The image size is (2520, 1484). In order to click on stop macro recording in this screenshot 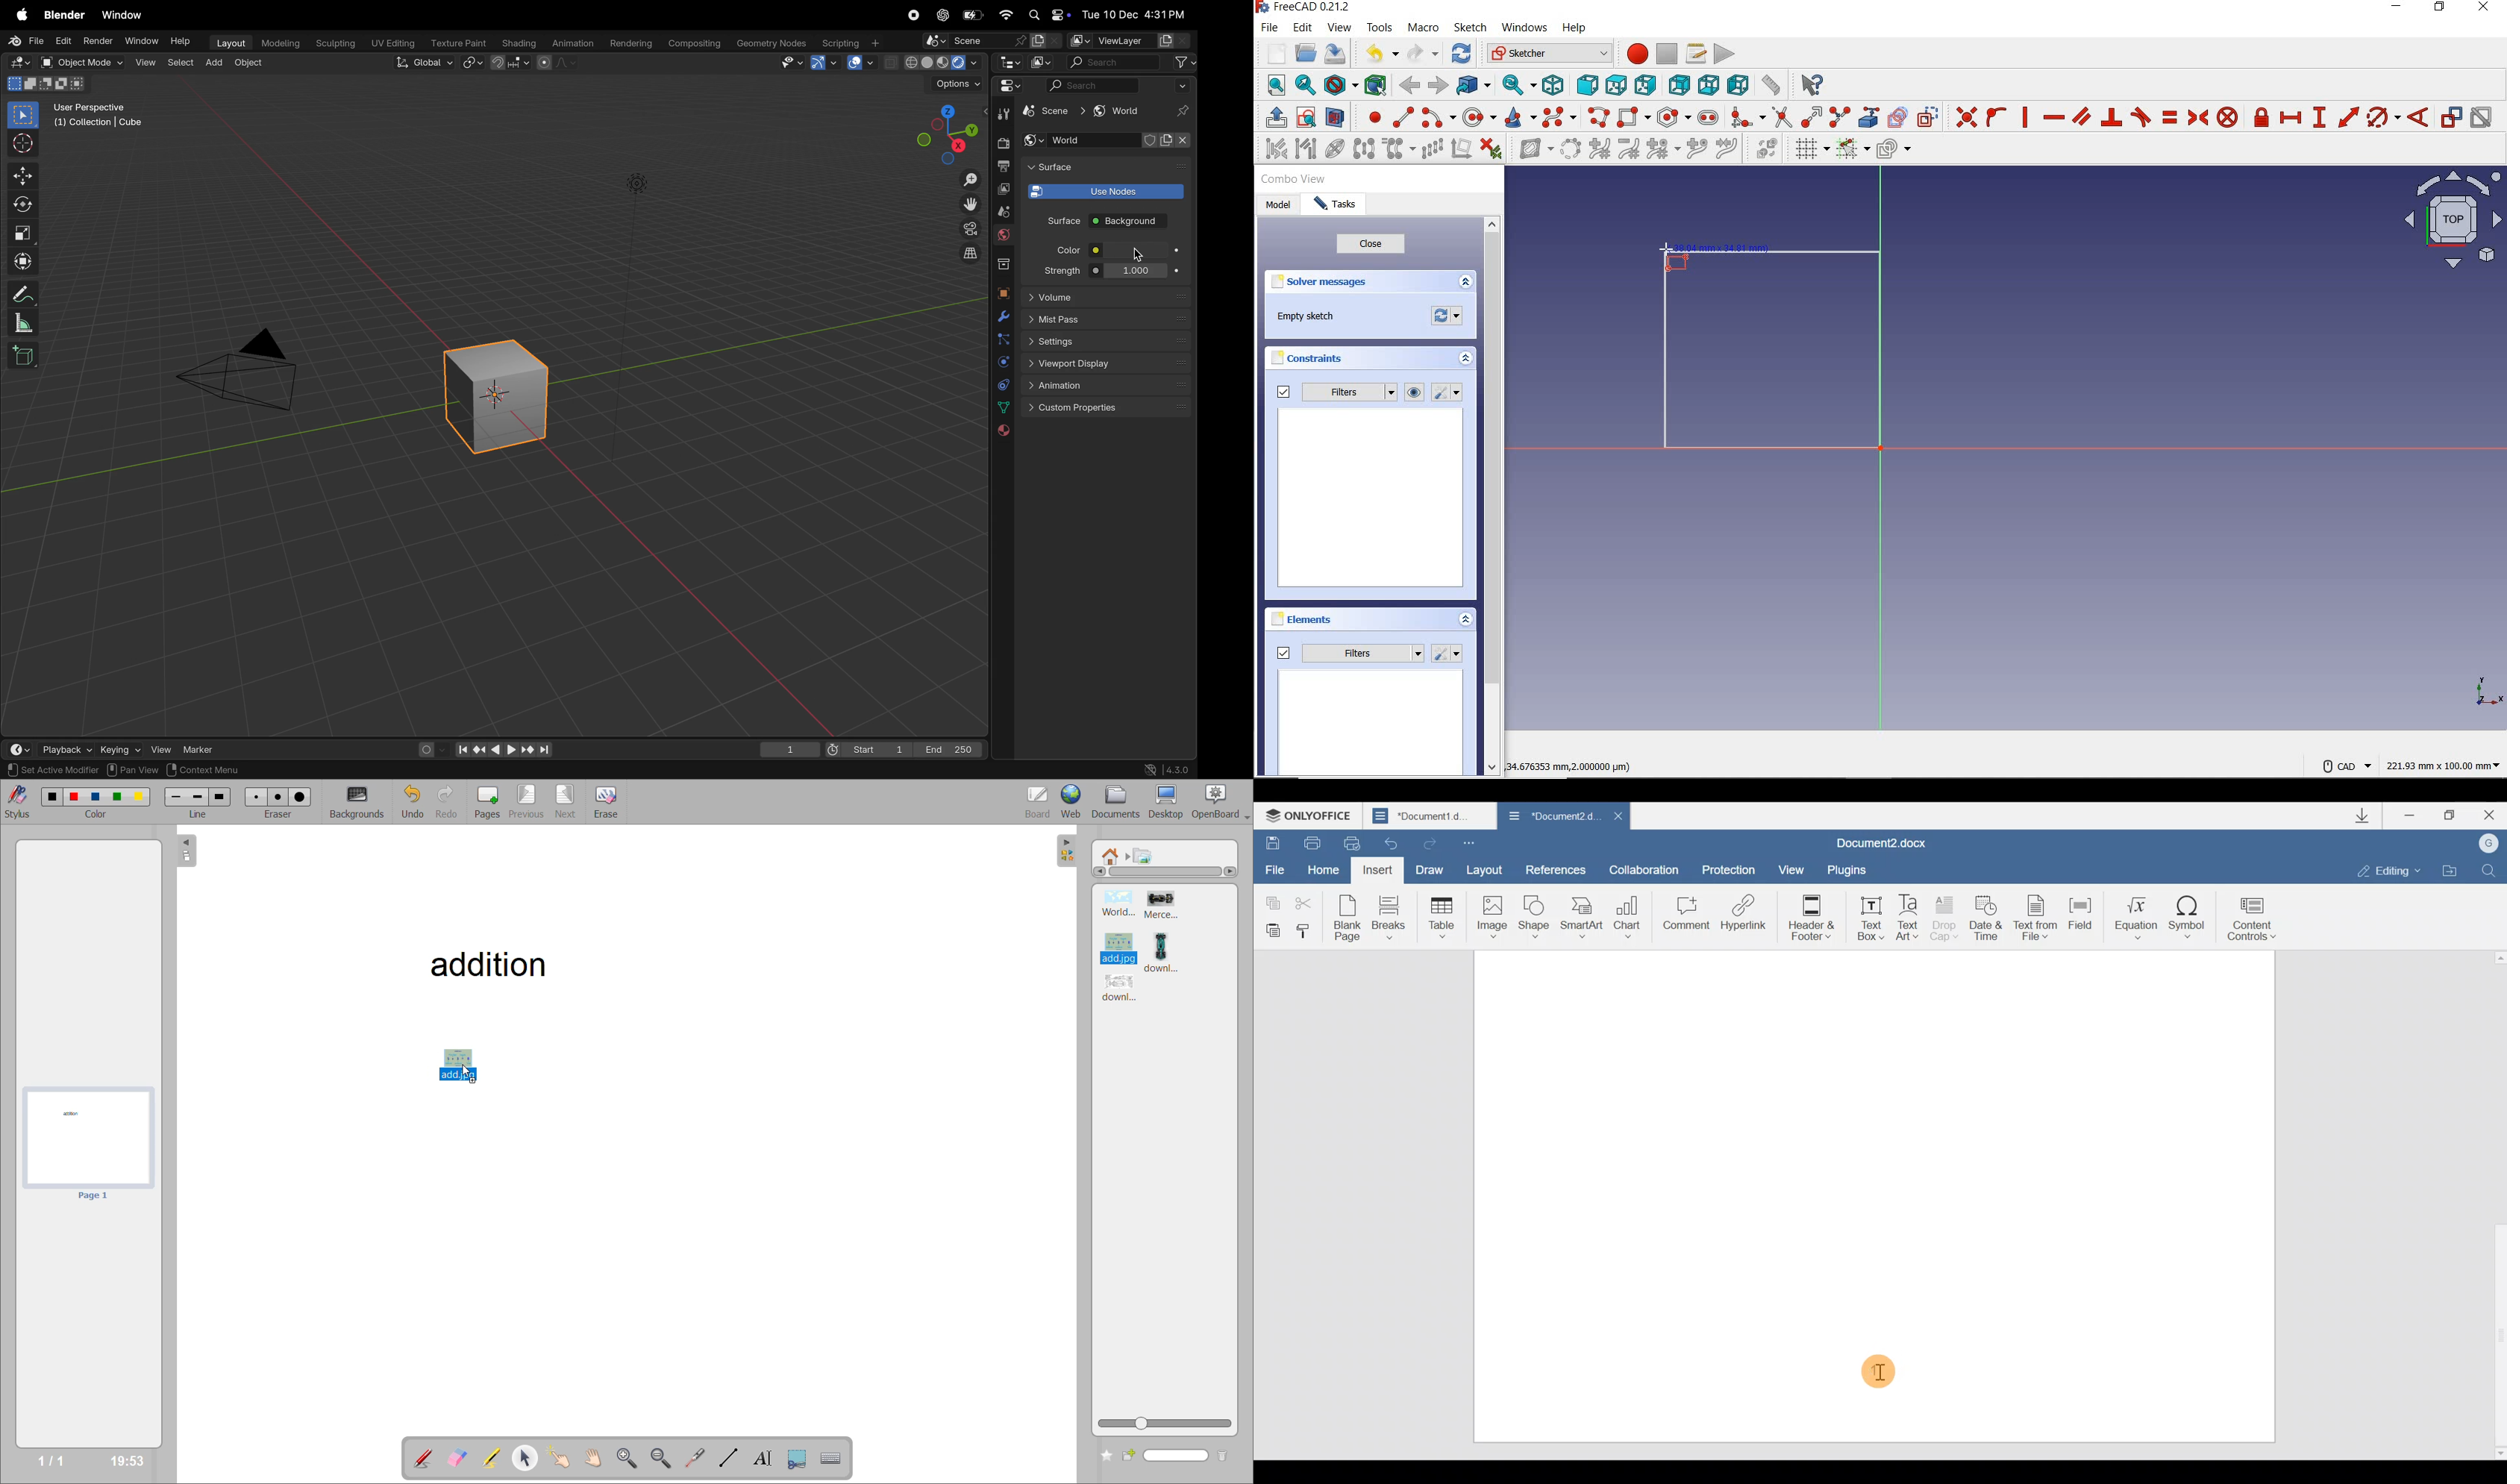, I will do `click(1667, 54)`.